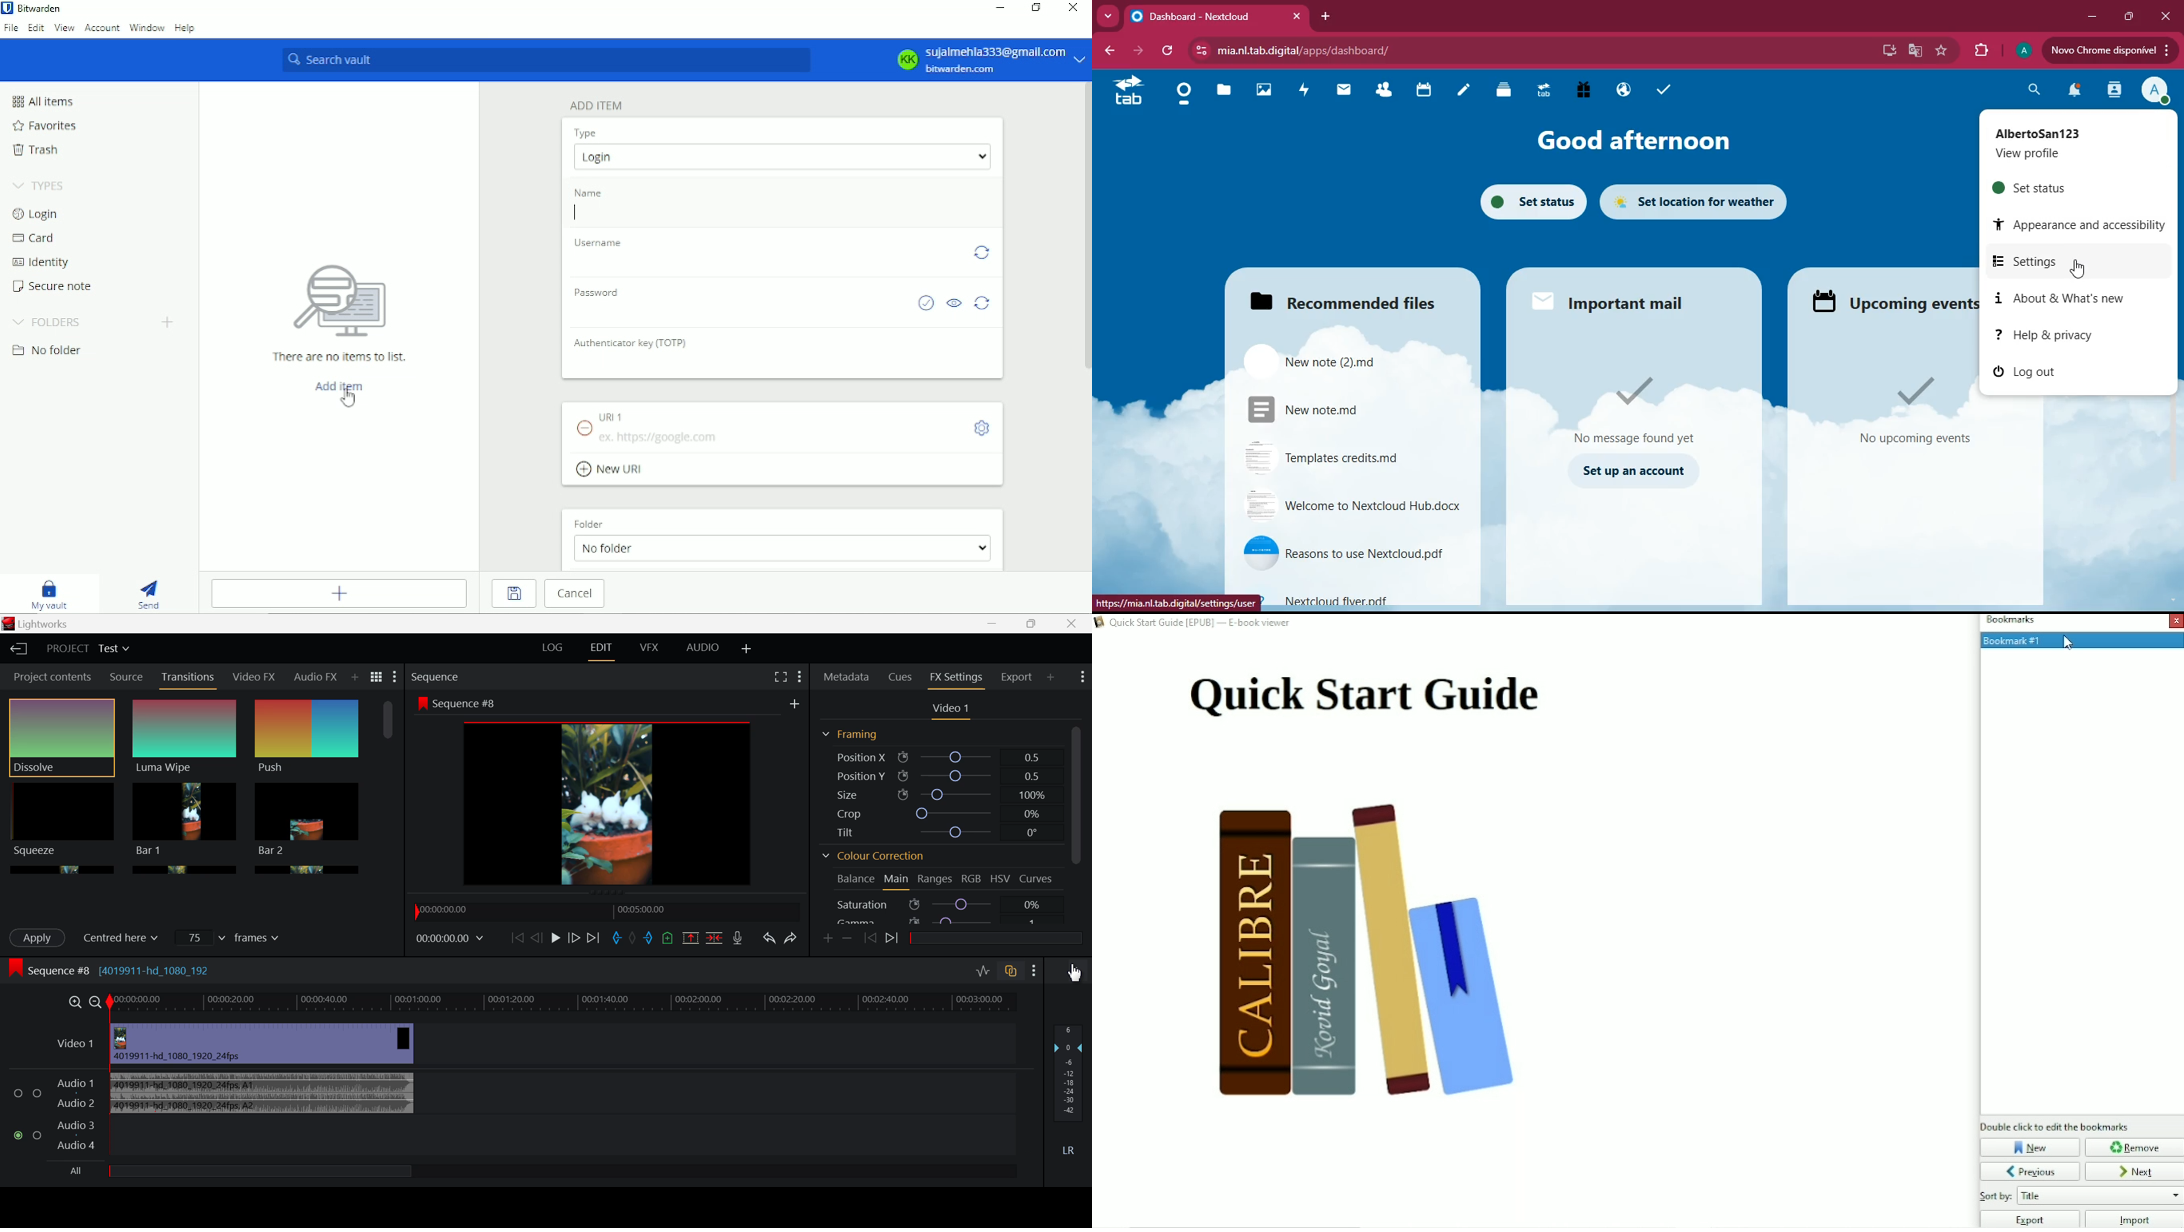 This screenshot has height=1232, width=2184. I want to click on RGB, so click(973, 879).